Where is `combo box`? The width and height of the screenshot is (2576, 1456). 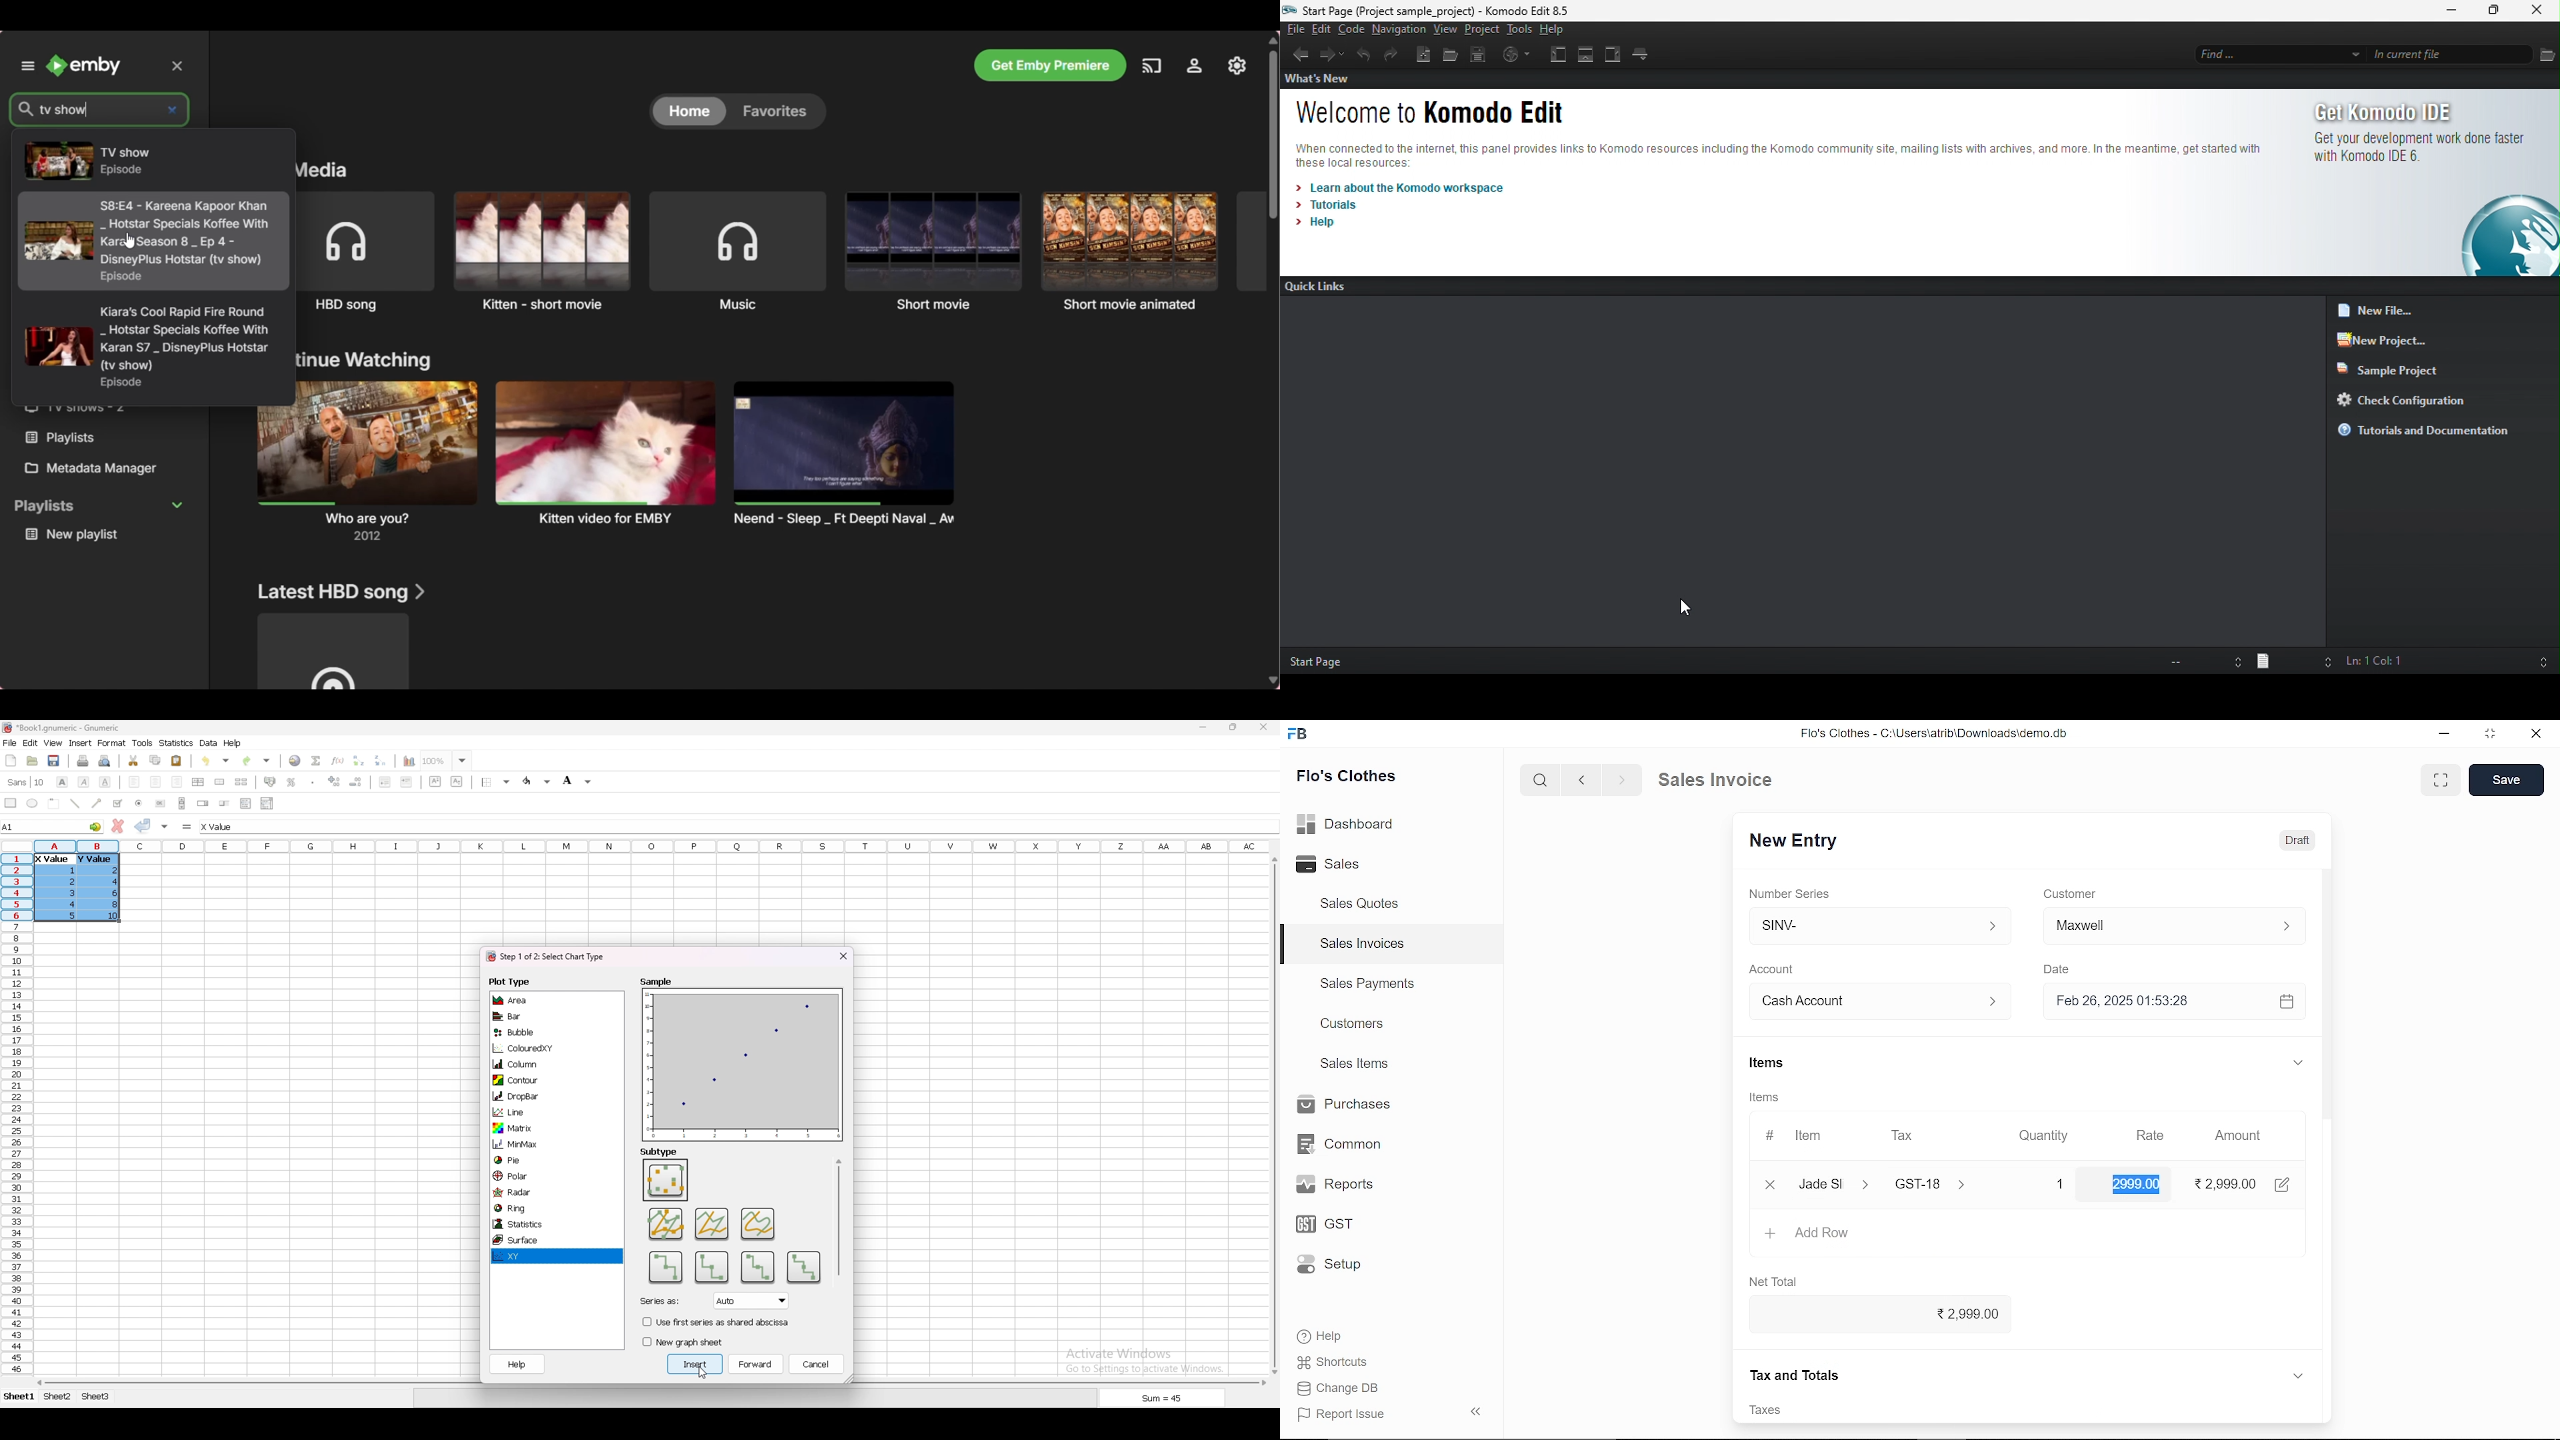
combo box is located at coordinates (267, 803).